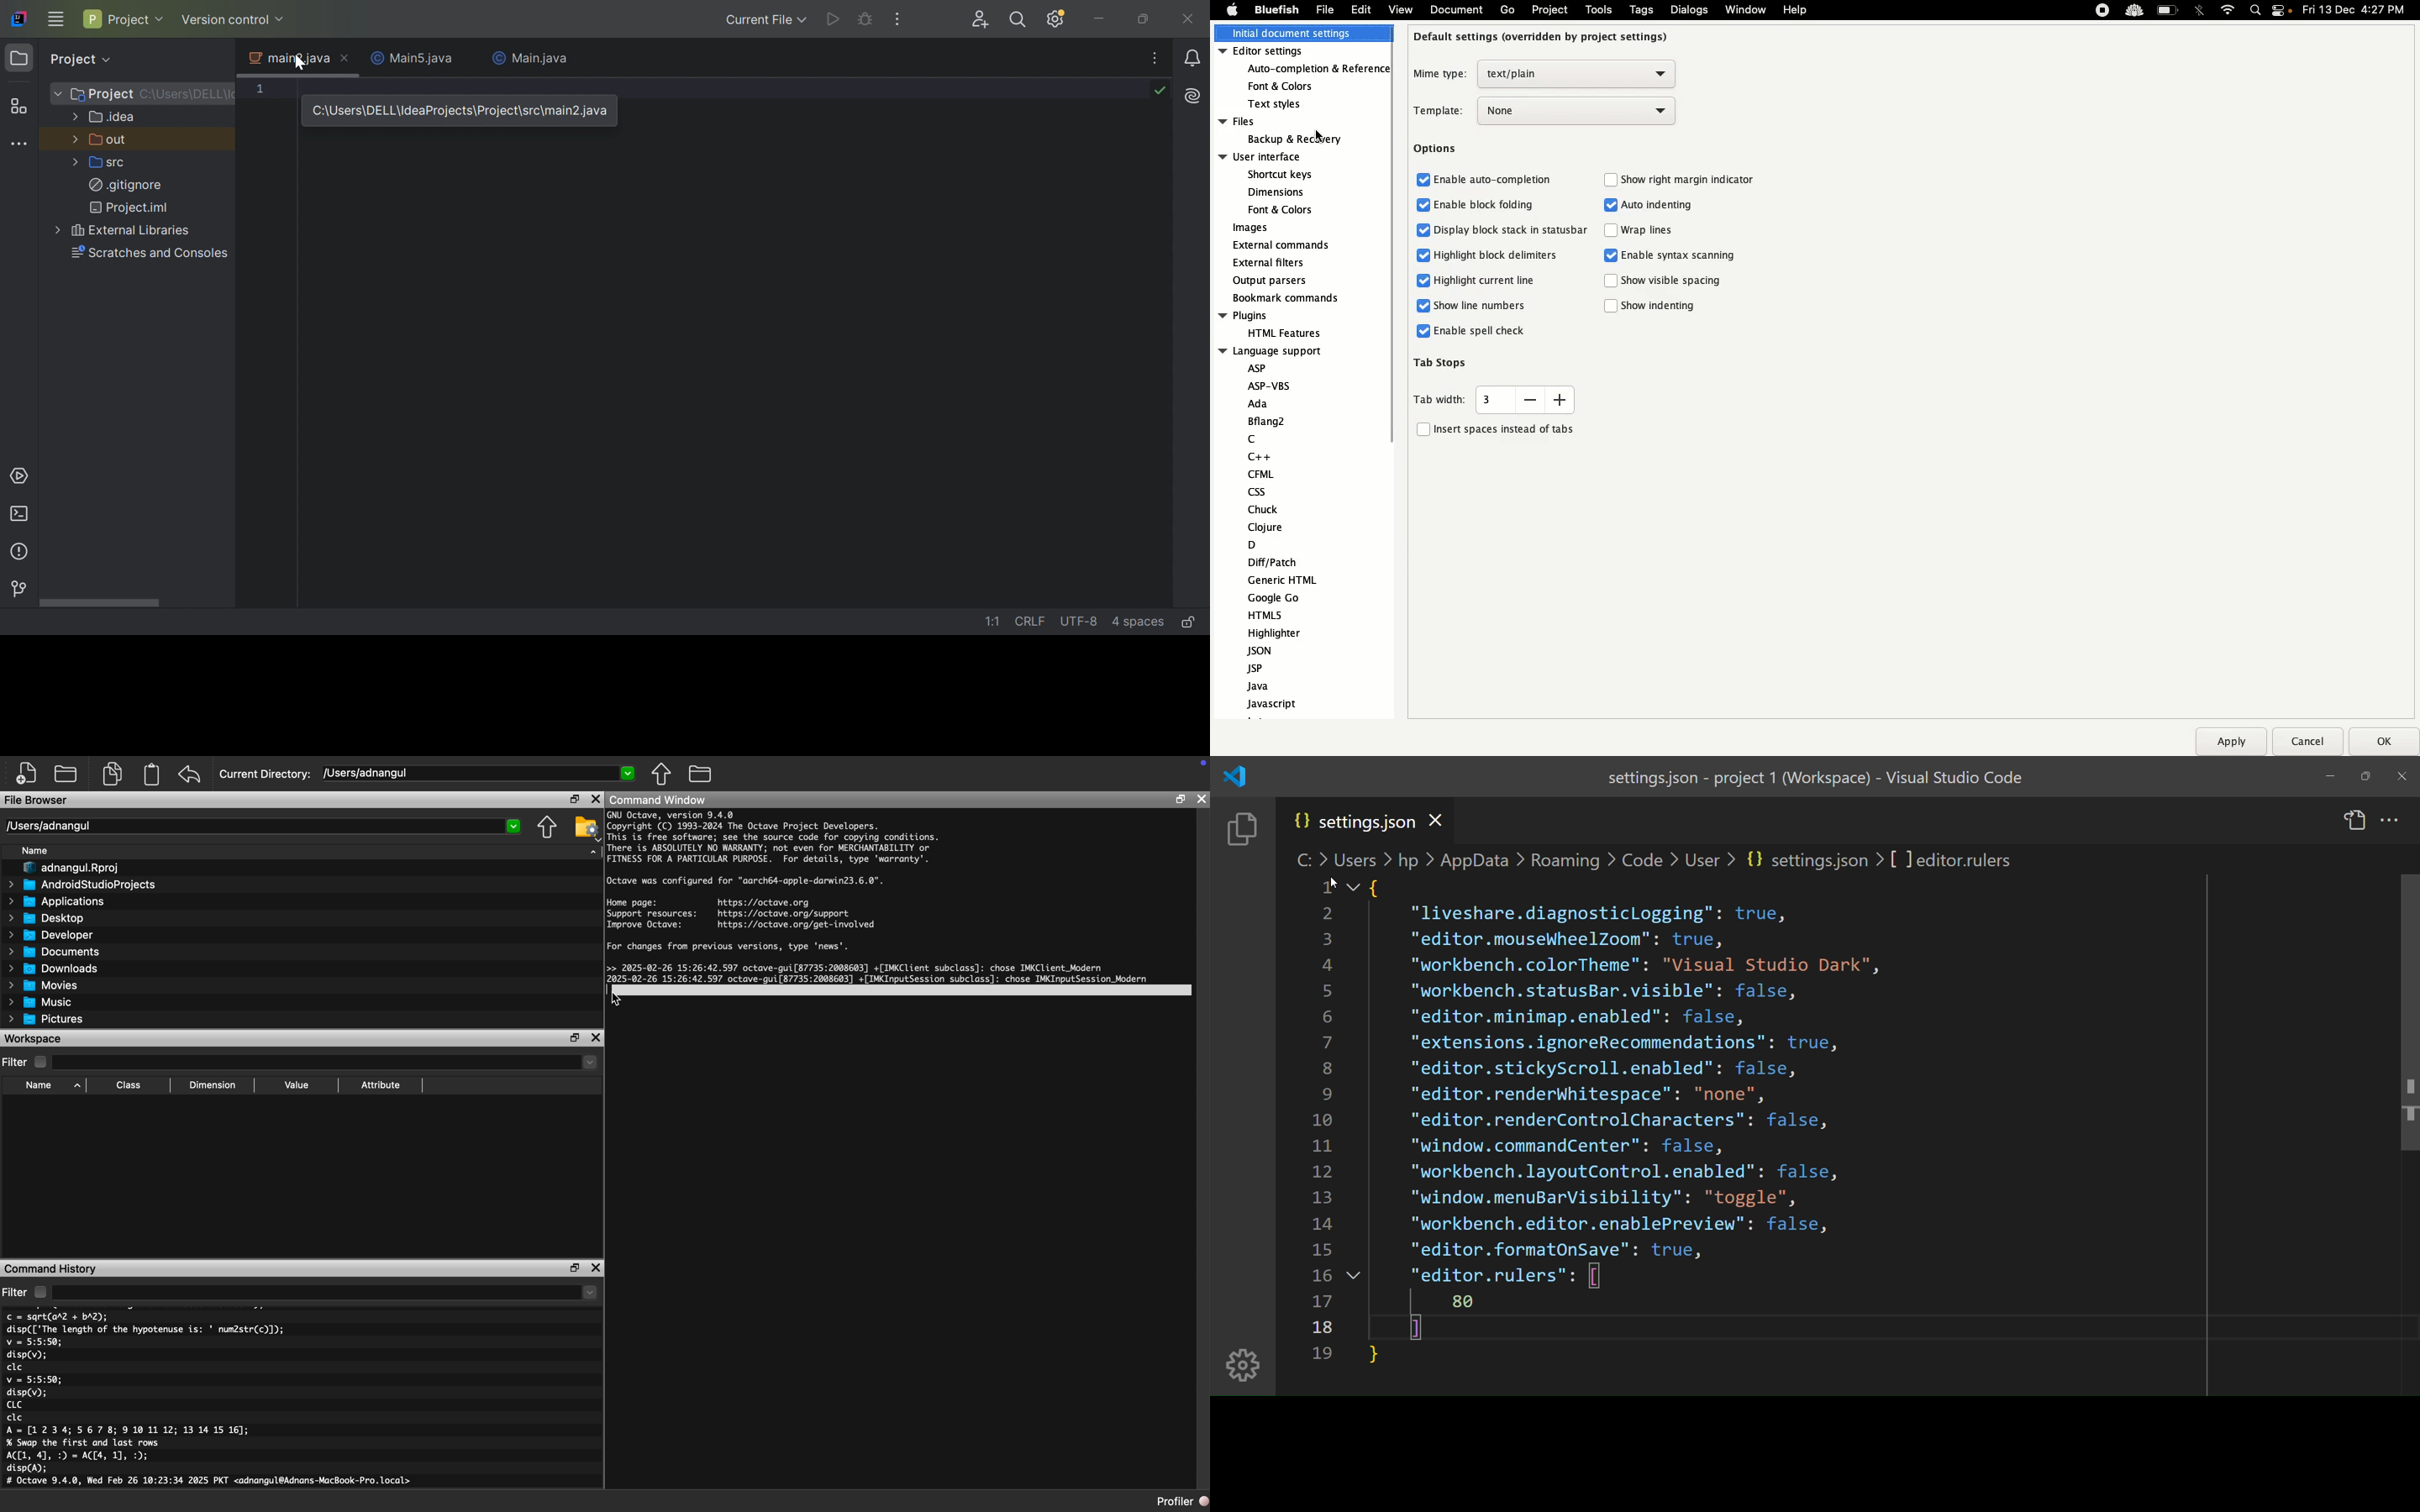 This screenshot has width=2436, height=1512. What do you see at coordinates (132, 1431) in the screenshot?
I see `A=[1234;56728; 91011 12; 13 14 15 16];` at bounding box center [132, 1431].